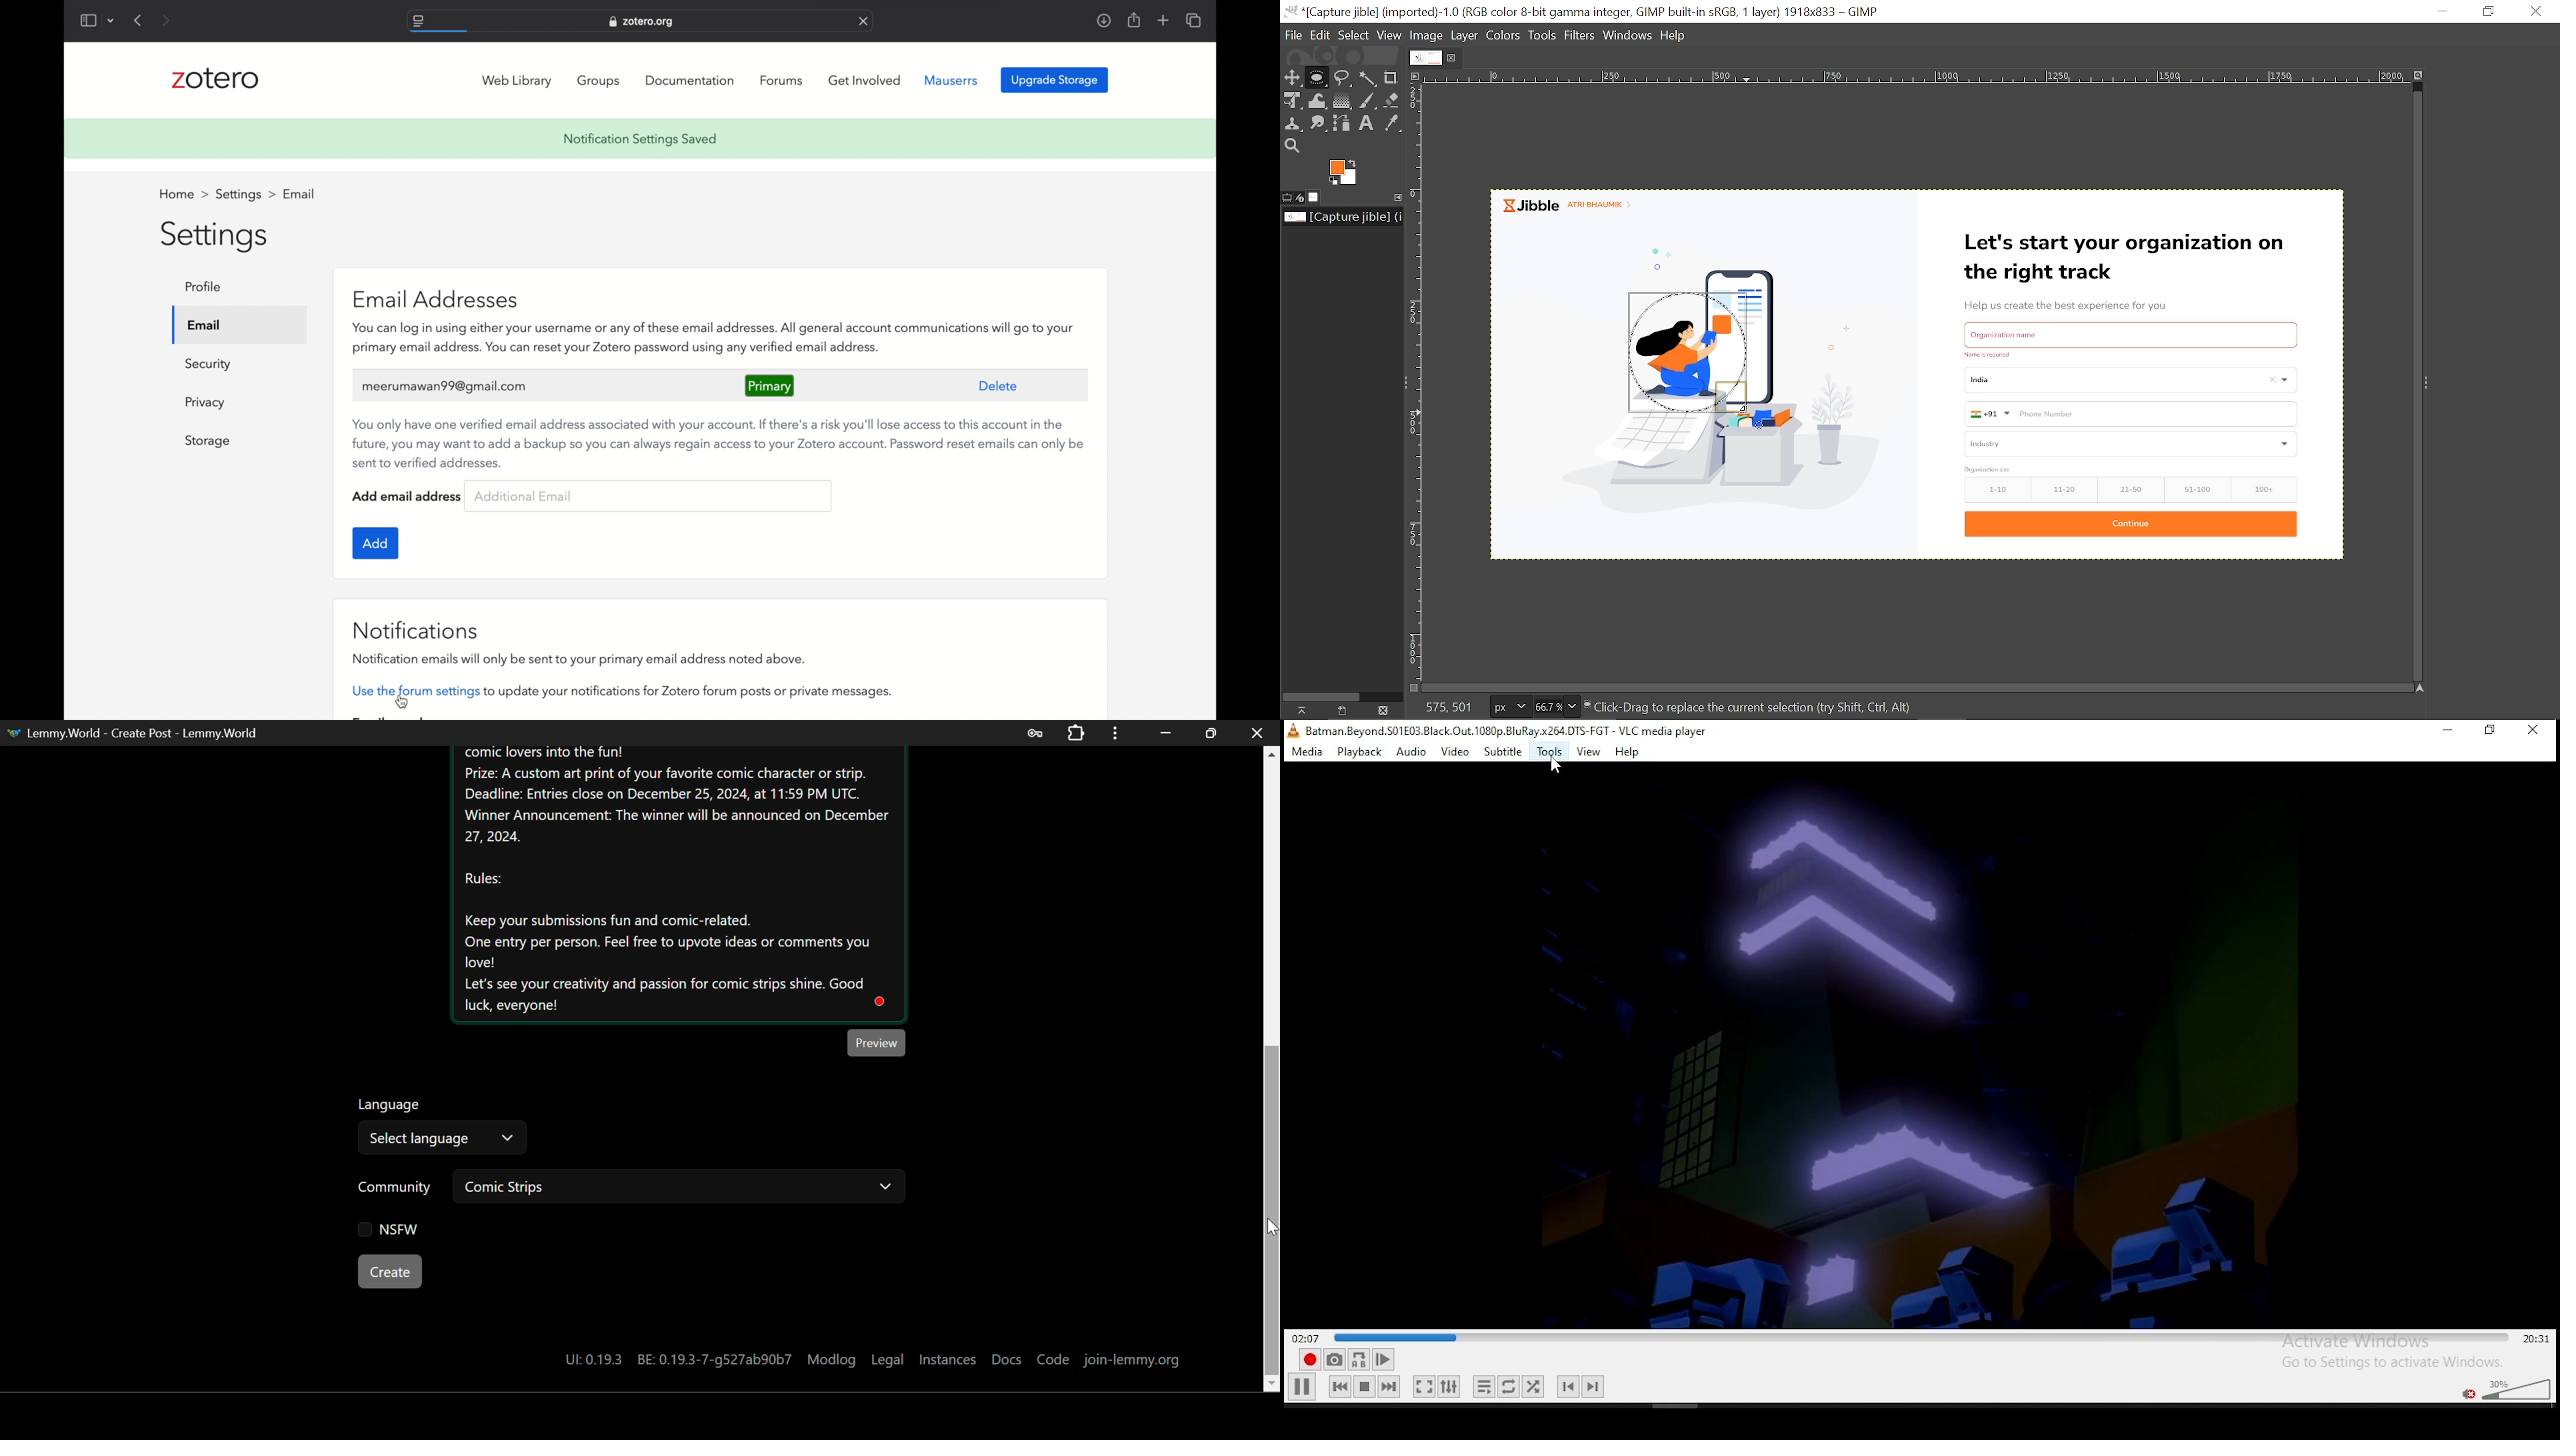  Describe the element at coordinates (387, 1231) in the screenshot. I see `NSFW` at that location.